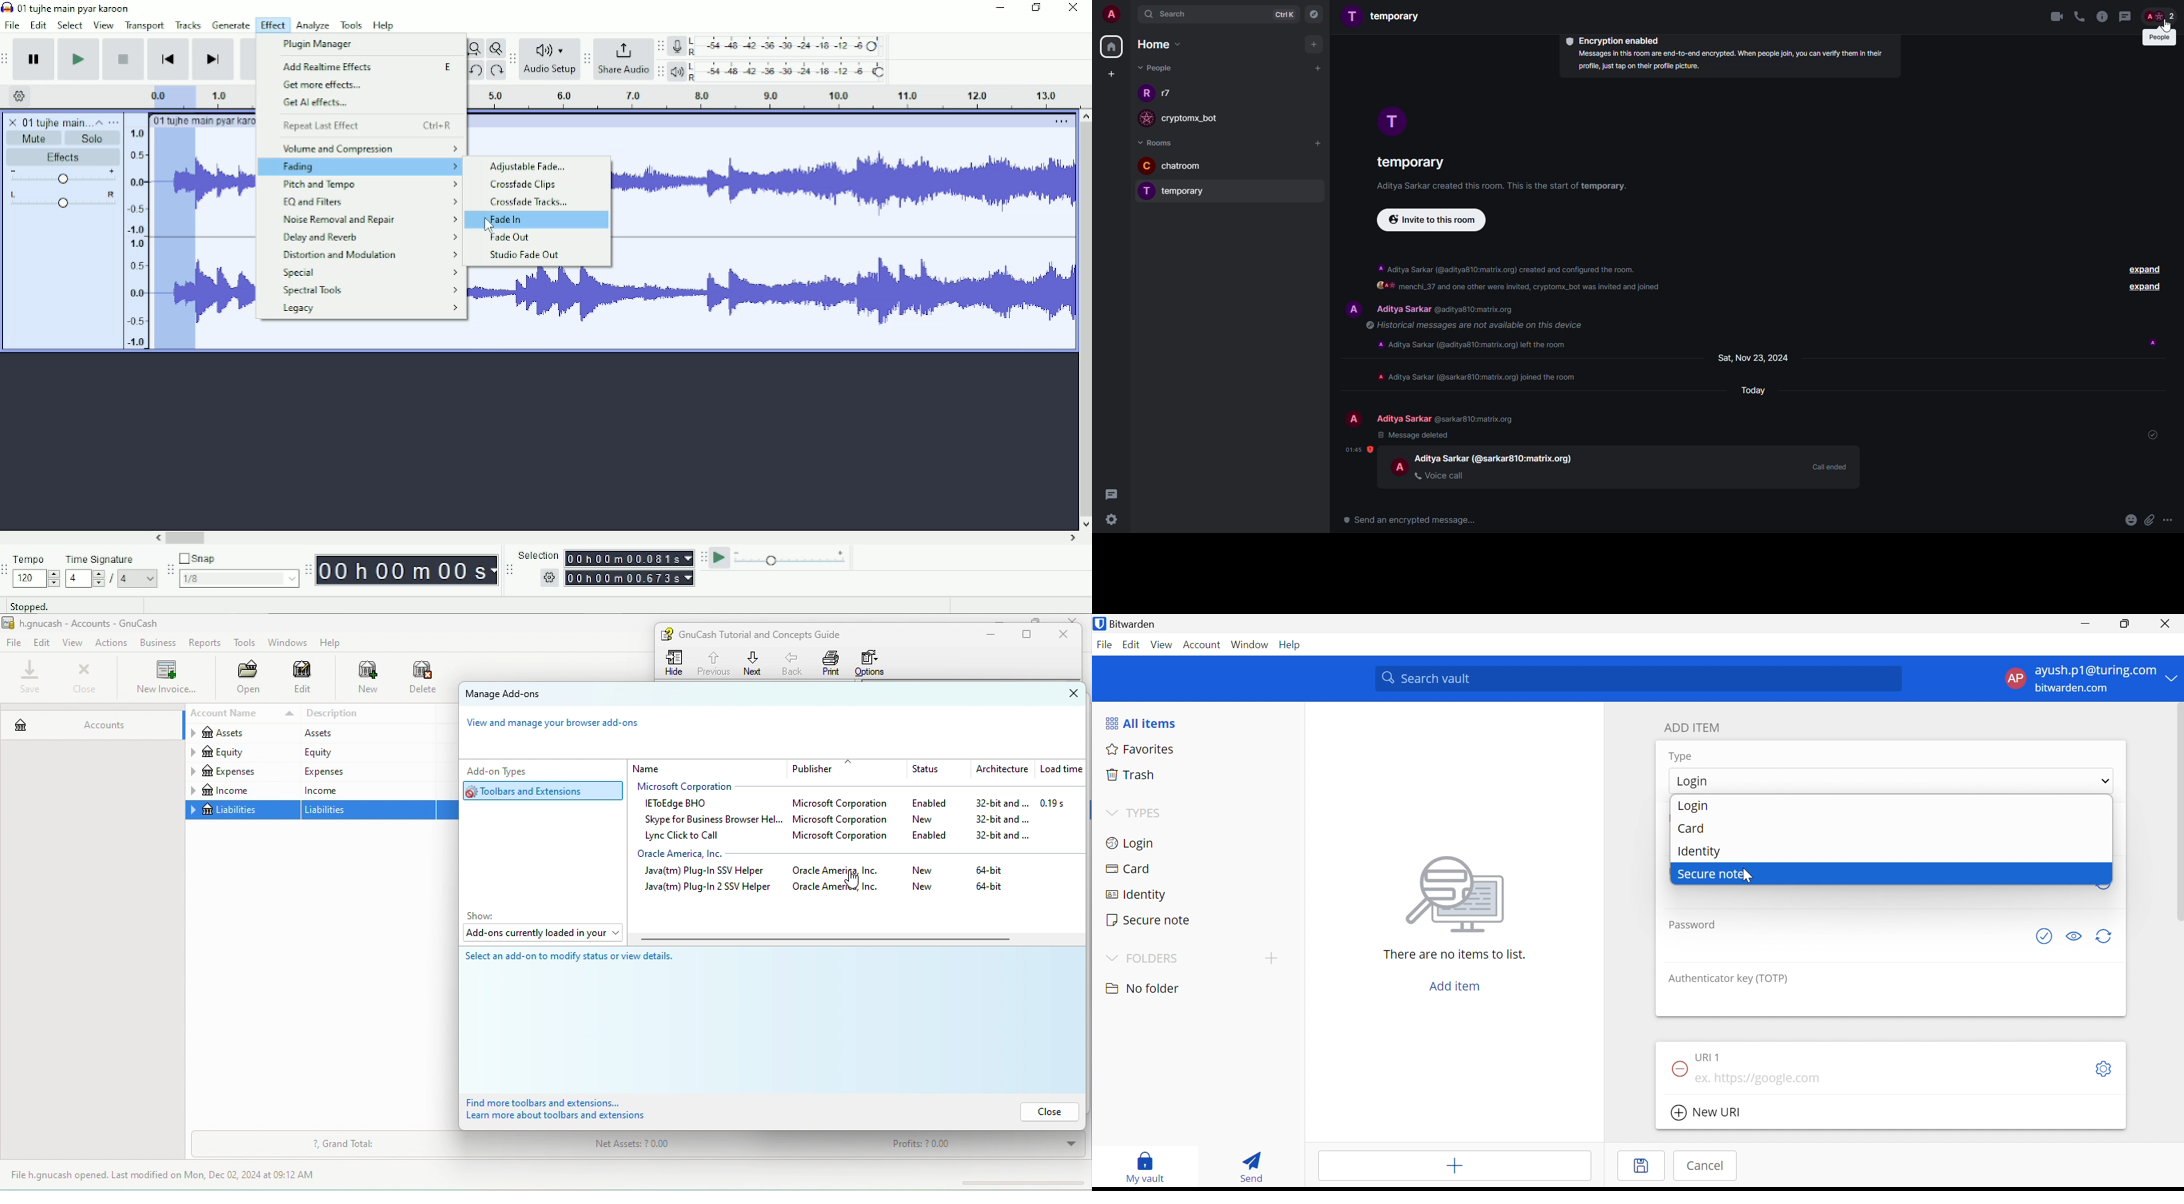 The width and height of the screenshot is (2184, 1204). I want to click on expeness, so click(365, 771).